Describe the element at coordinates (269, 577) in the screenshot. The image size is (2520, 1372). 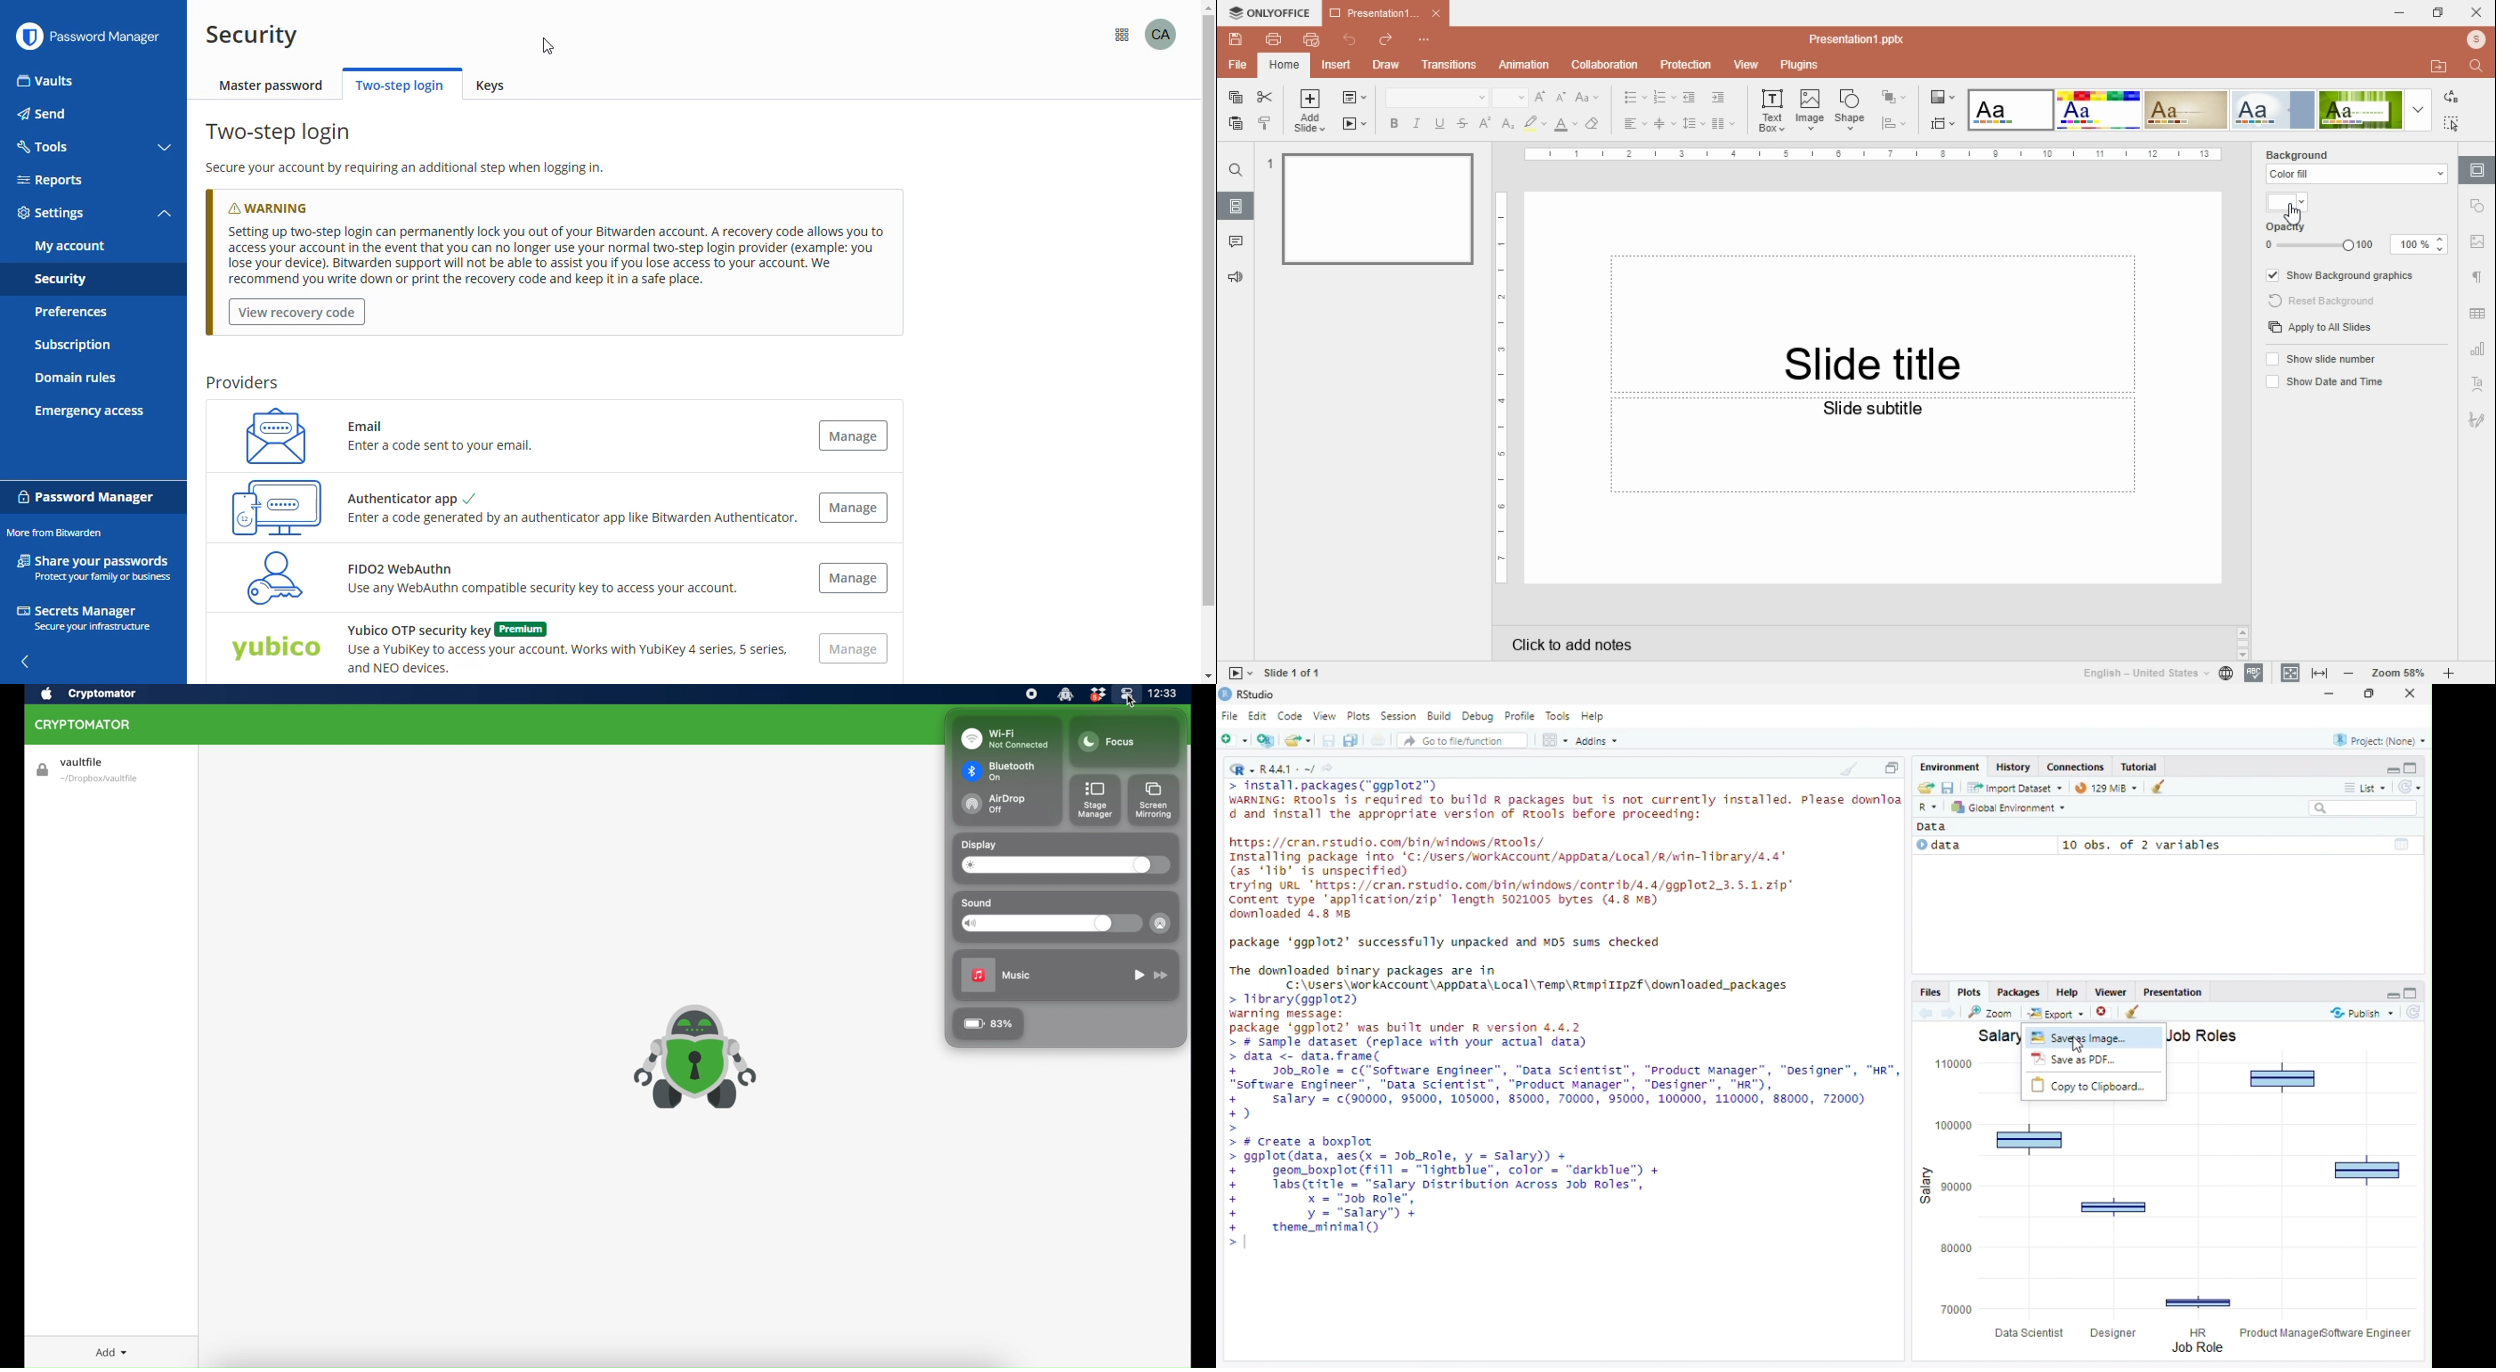
I see `FIDO2 WebAuthn` at that location.